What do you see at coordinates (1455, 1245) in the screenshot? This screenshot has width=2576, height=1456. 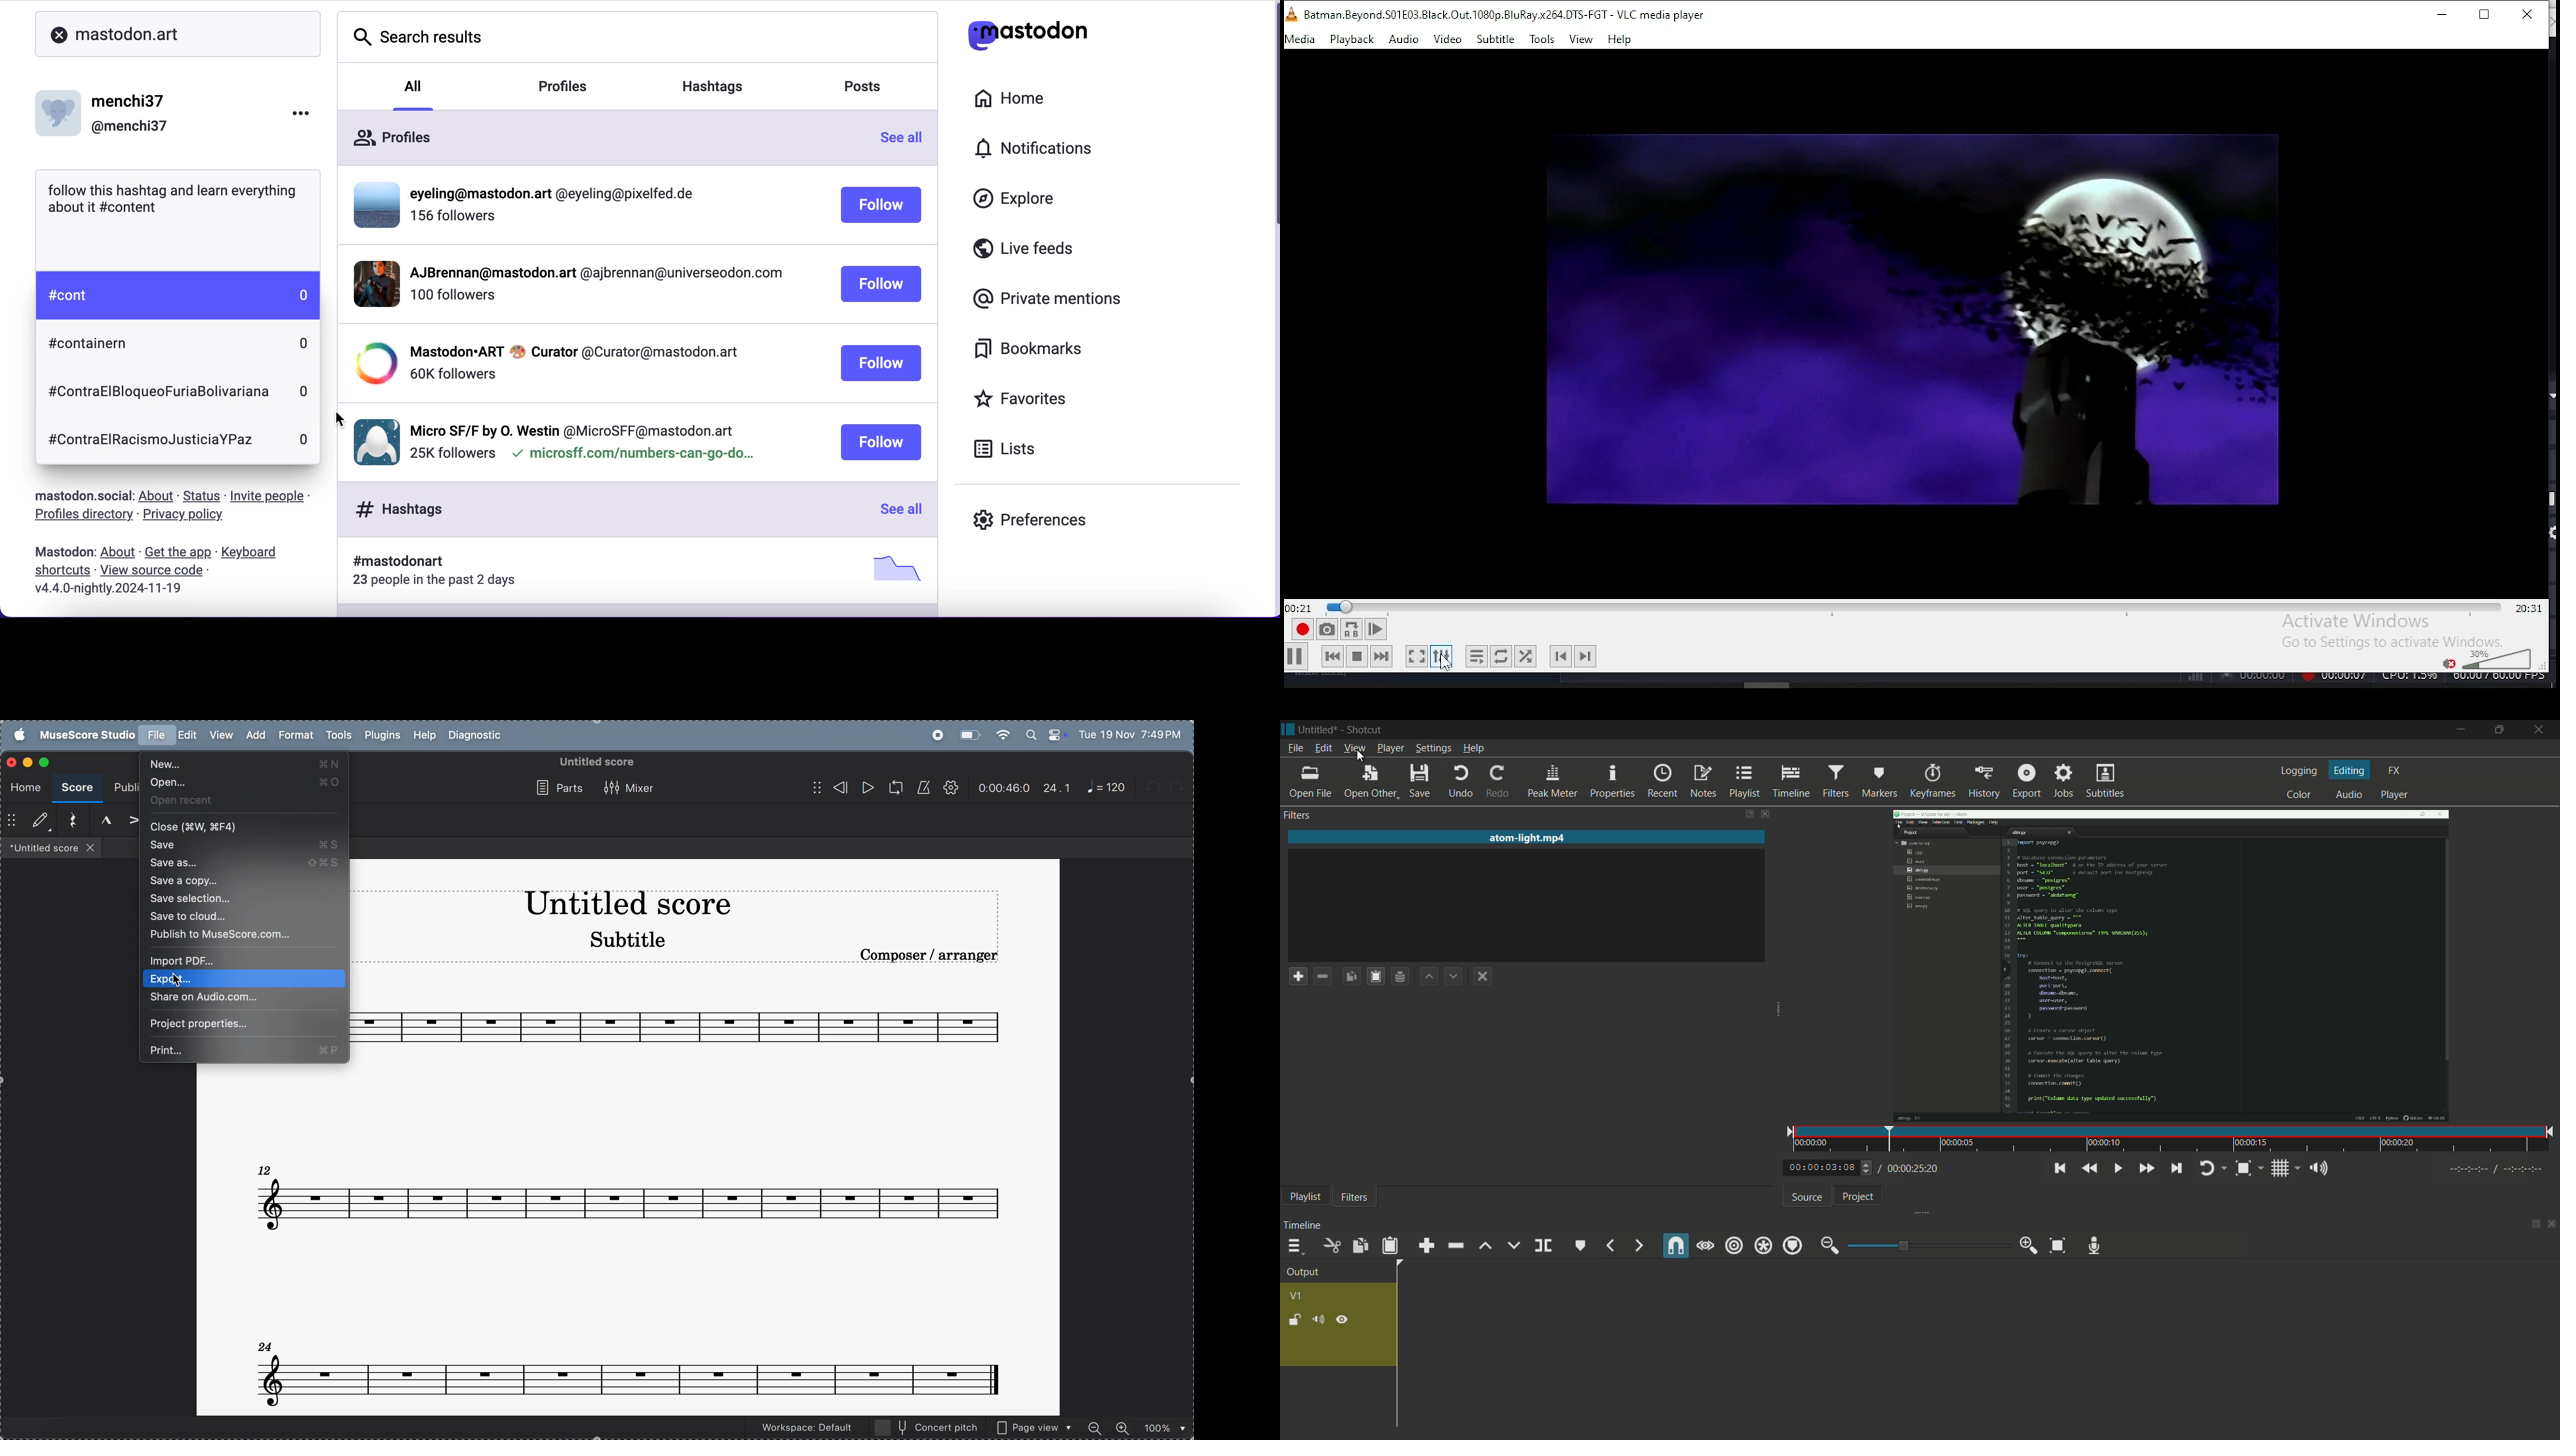 I see `ripple delete` at bounding box center [1455, 1245].